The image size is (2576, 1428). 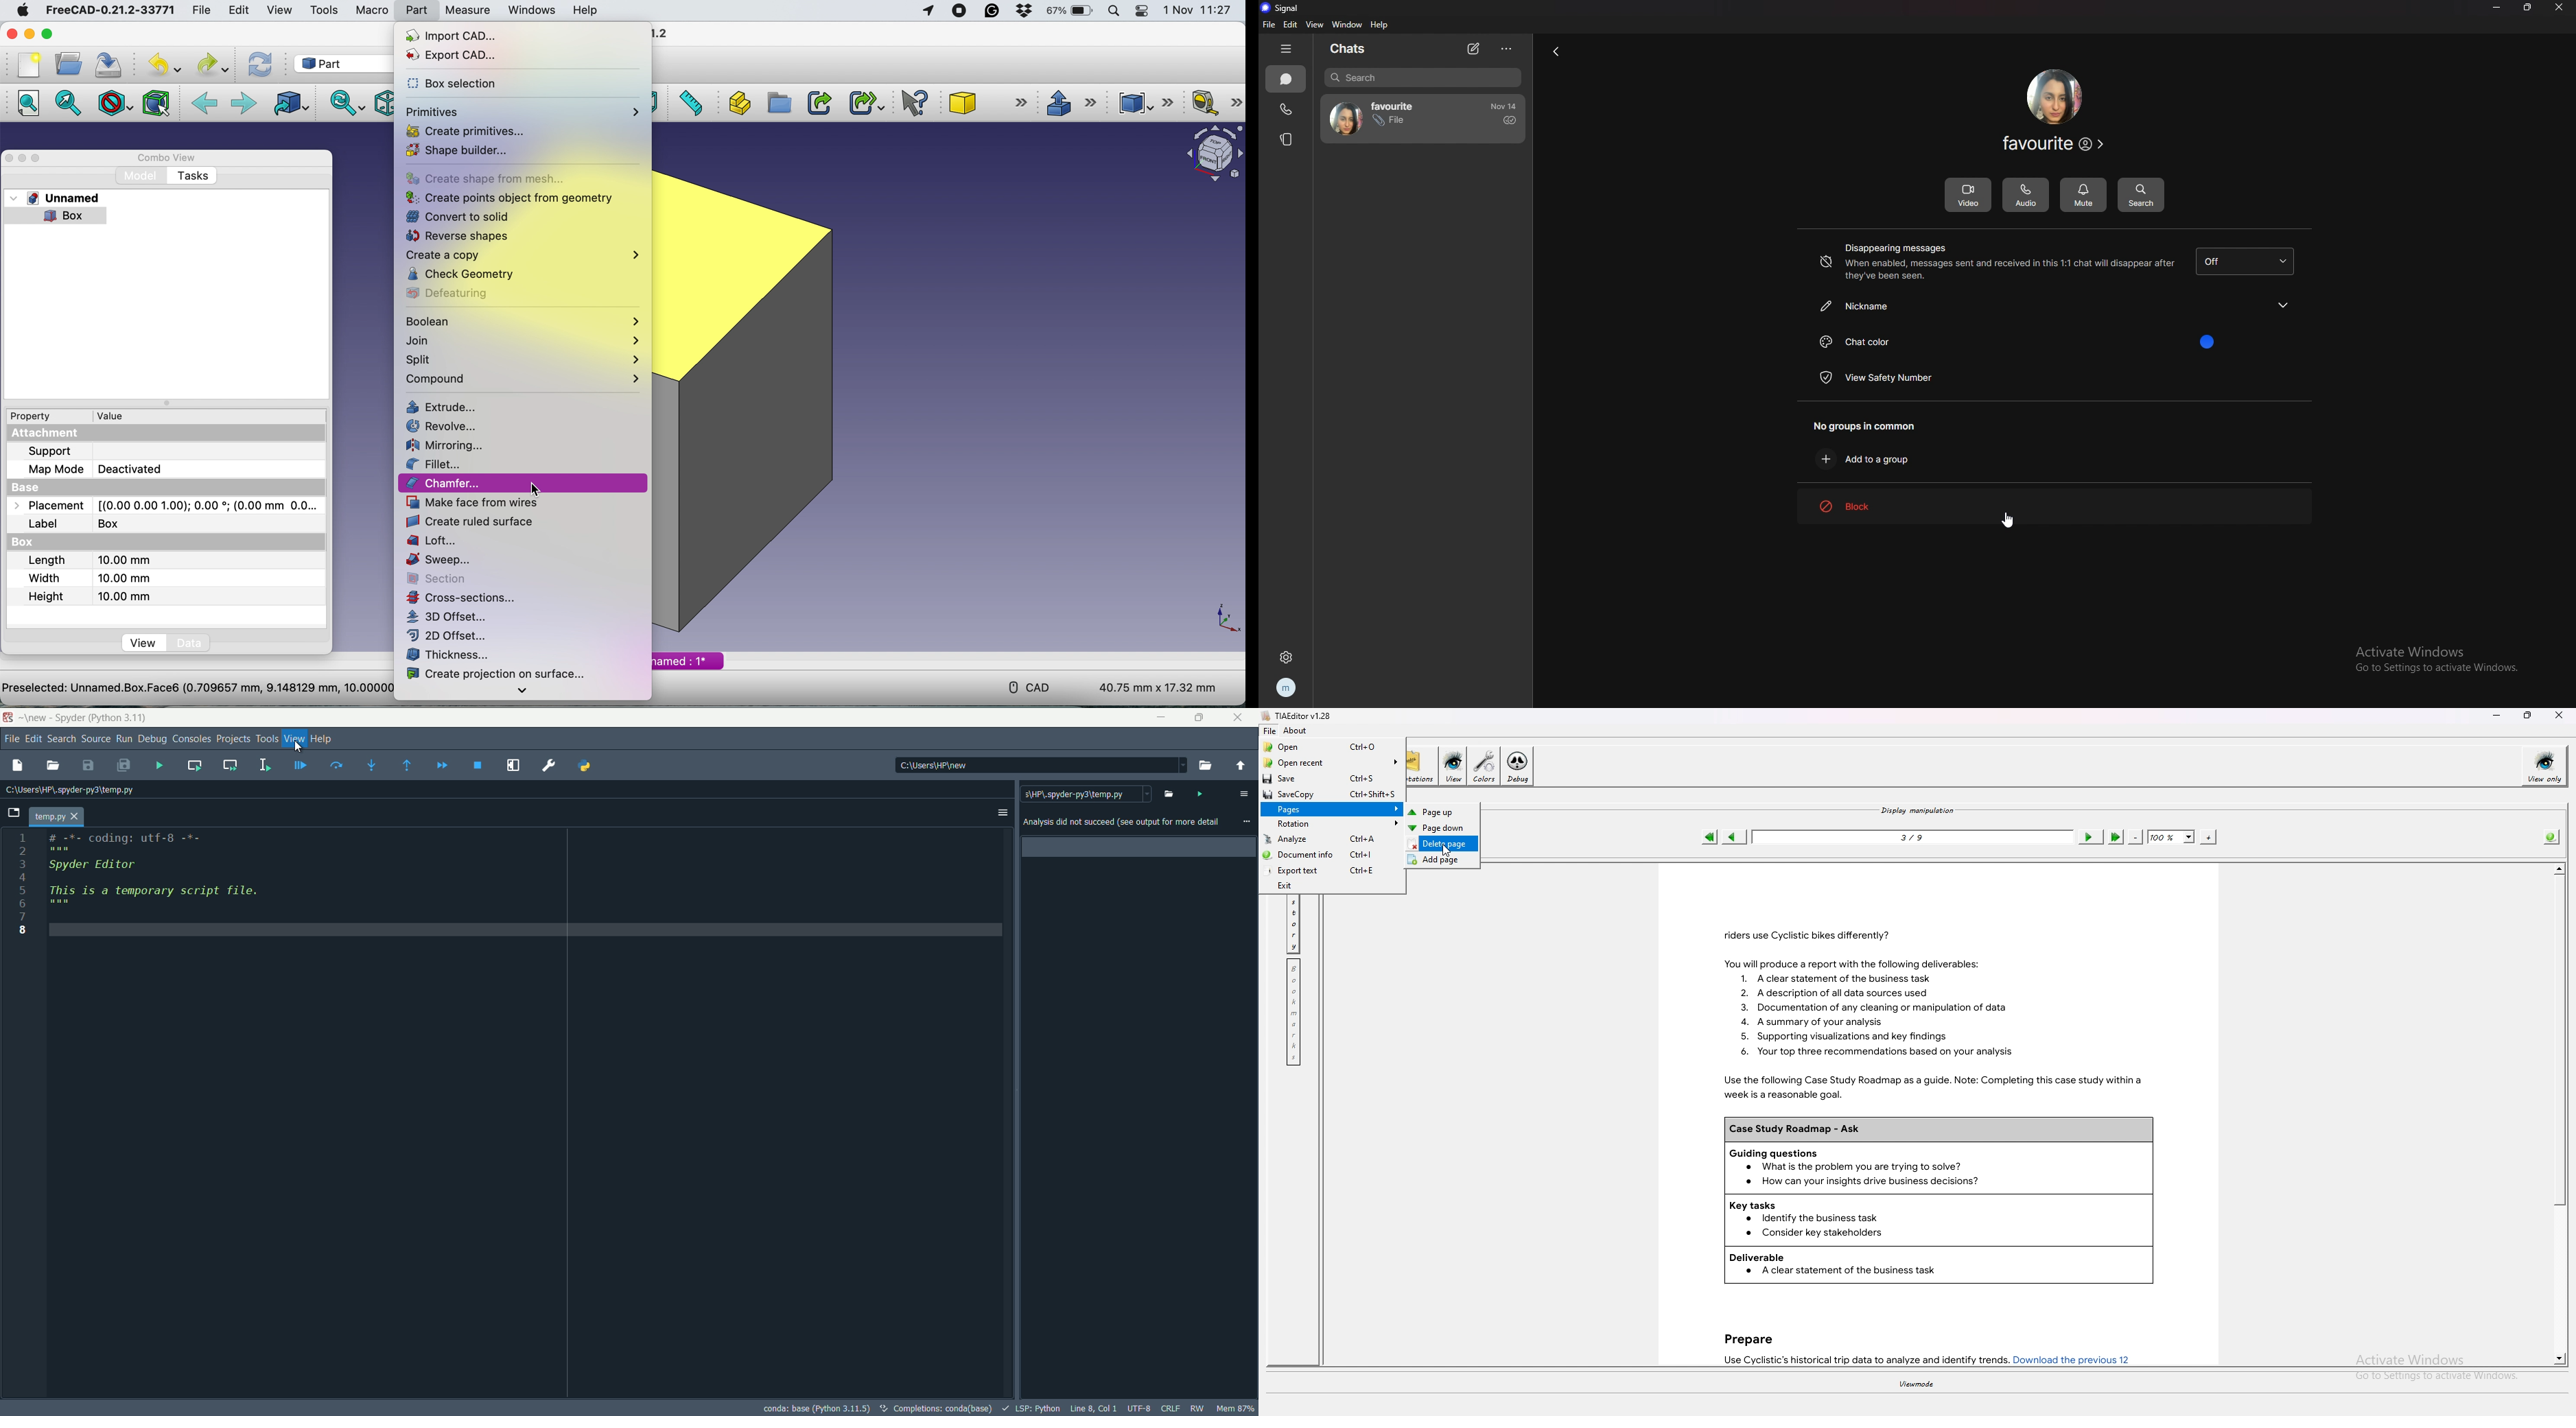 I want to click on battery, so click(x=1071, y=12).